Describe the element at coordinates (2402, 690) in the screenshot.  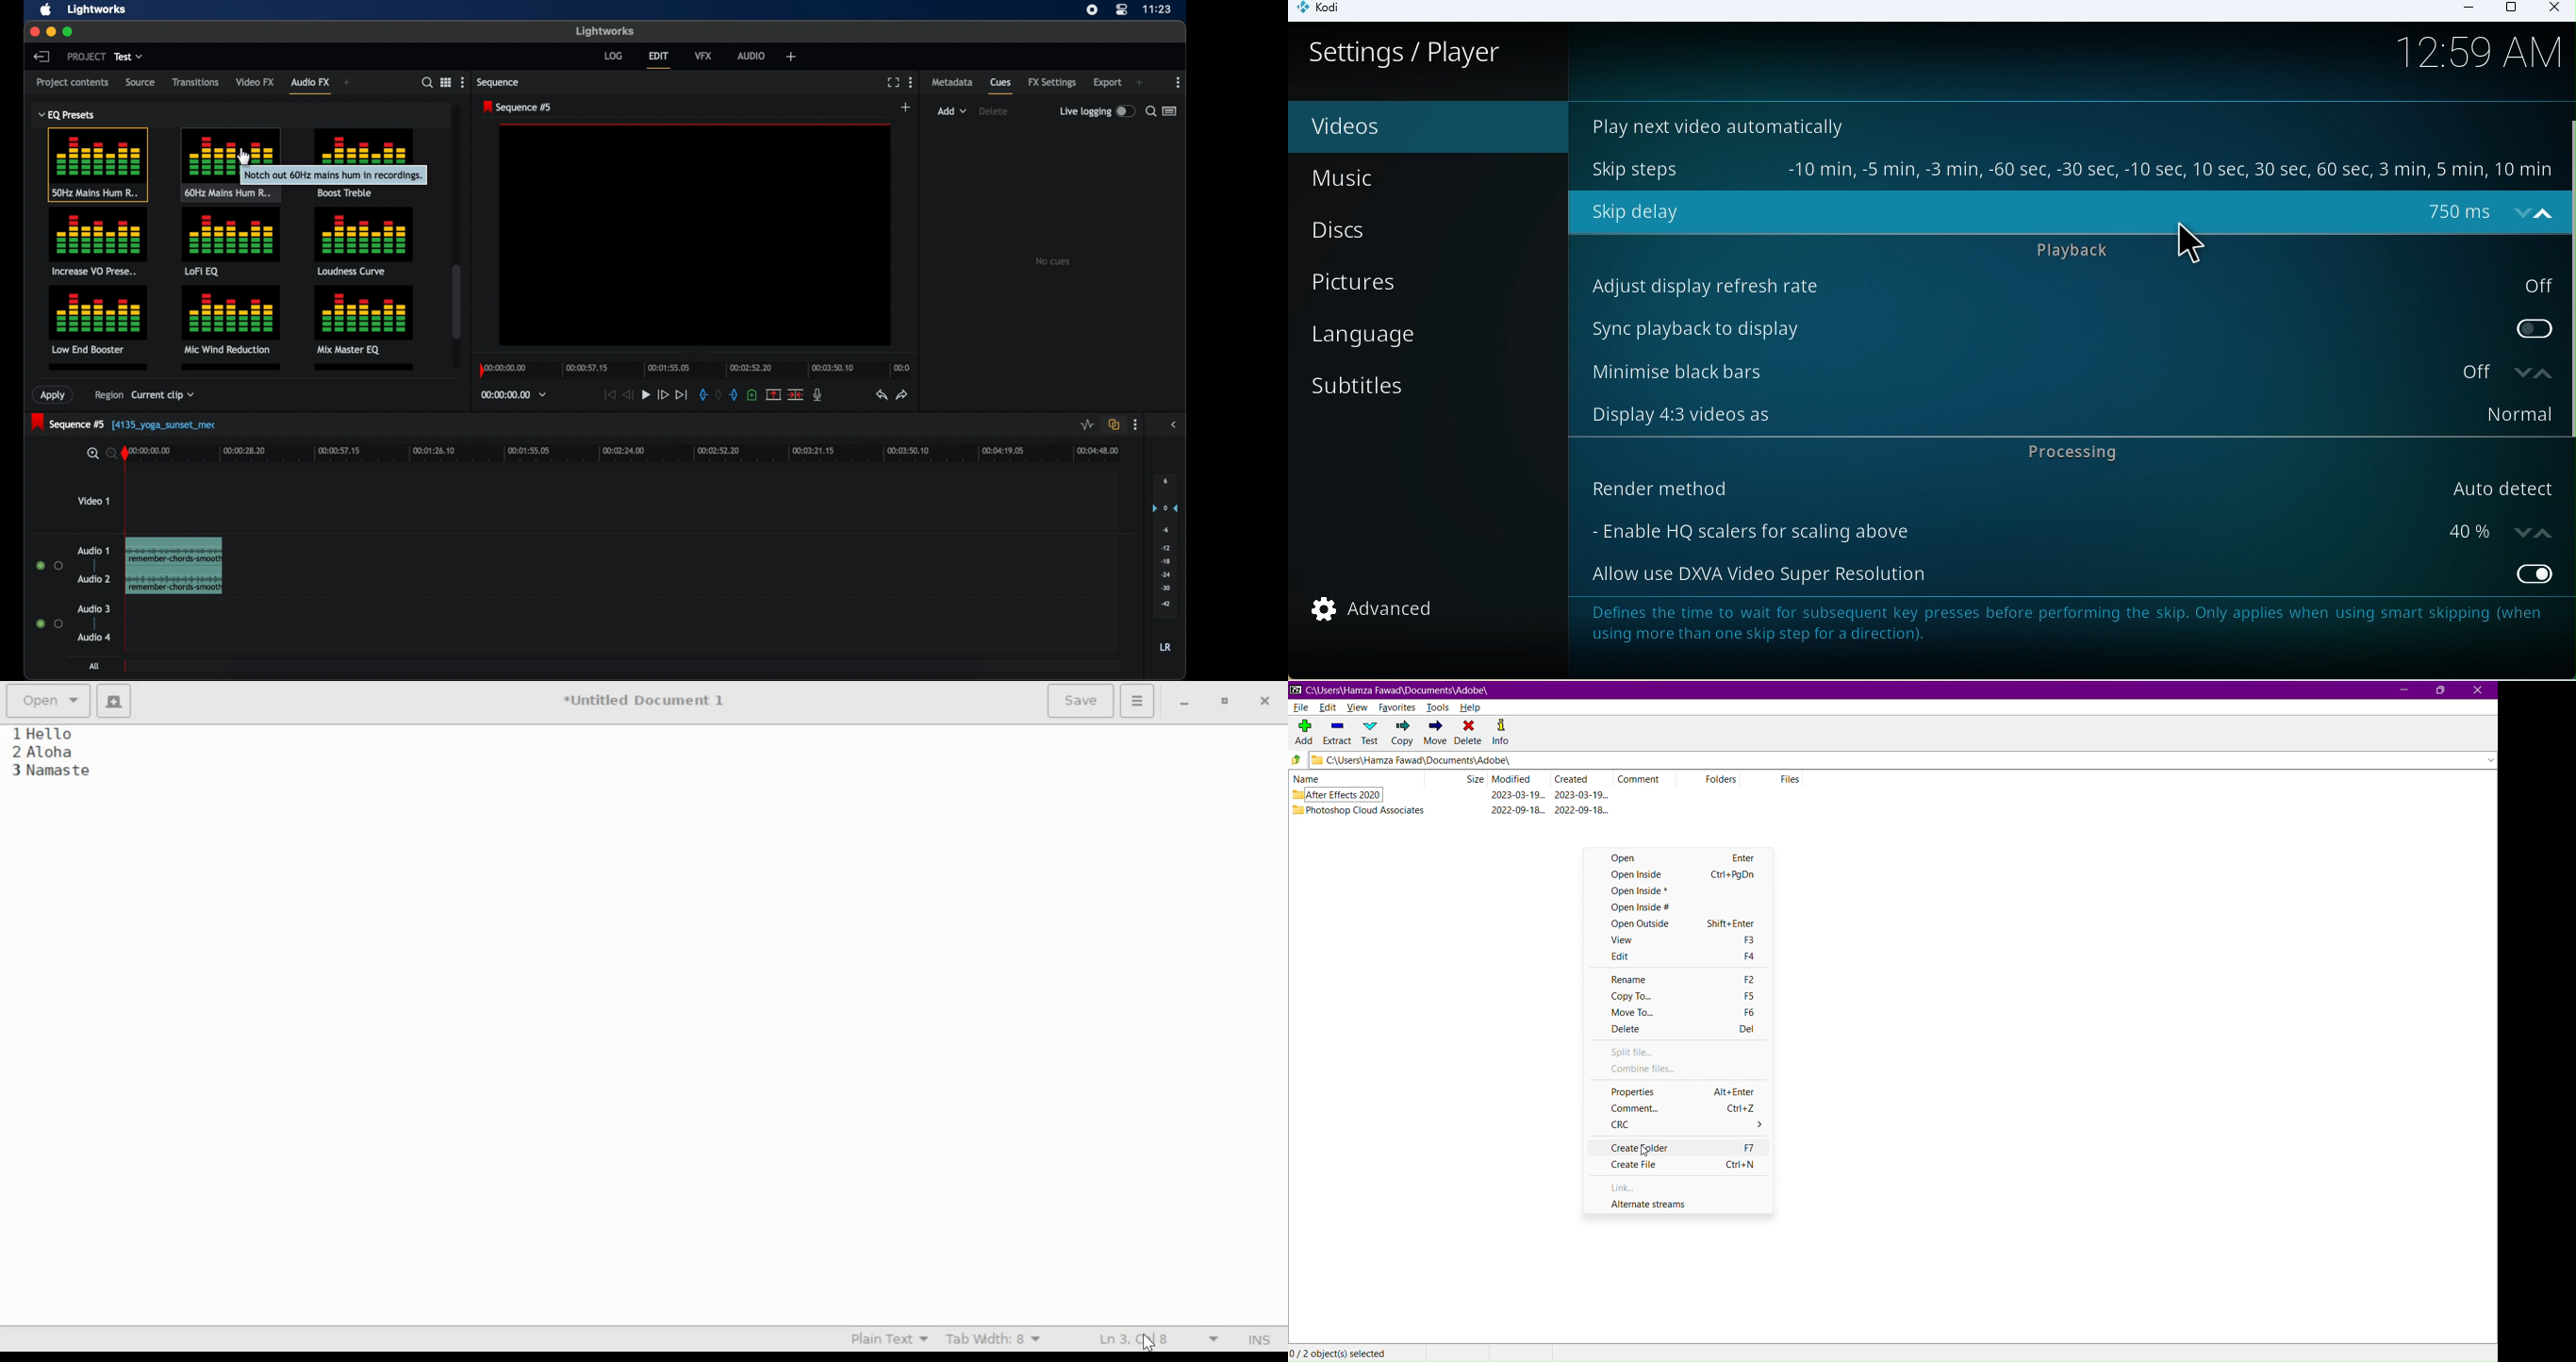
I see `Minimize` at that location.